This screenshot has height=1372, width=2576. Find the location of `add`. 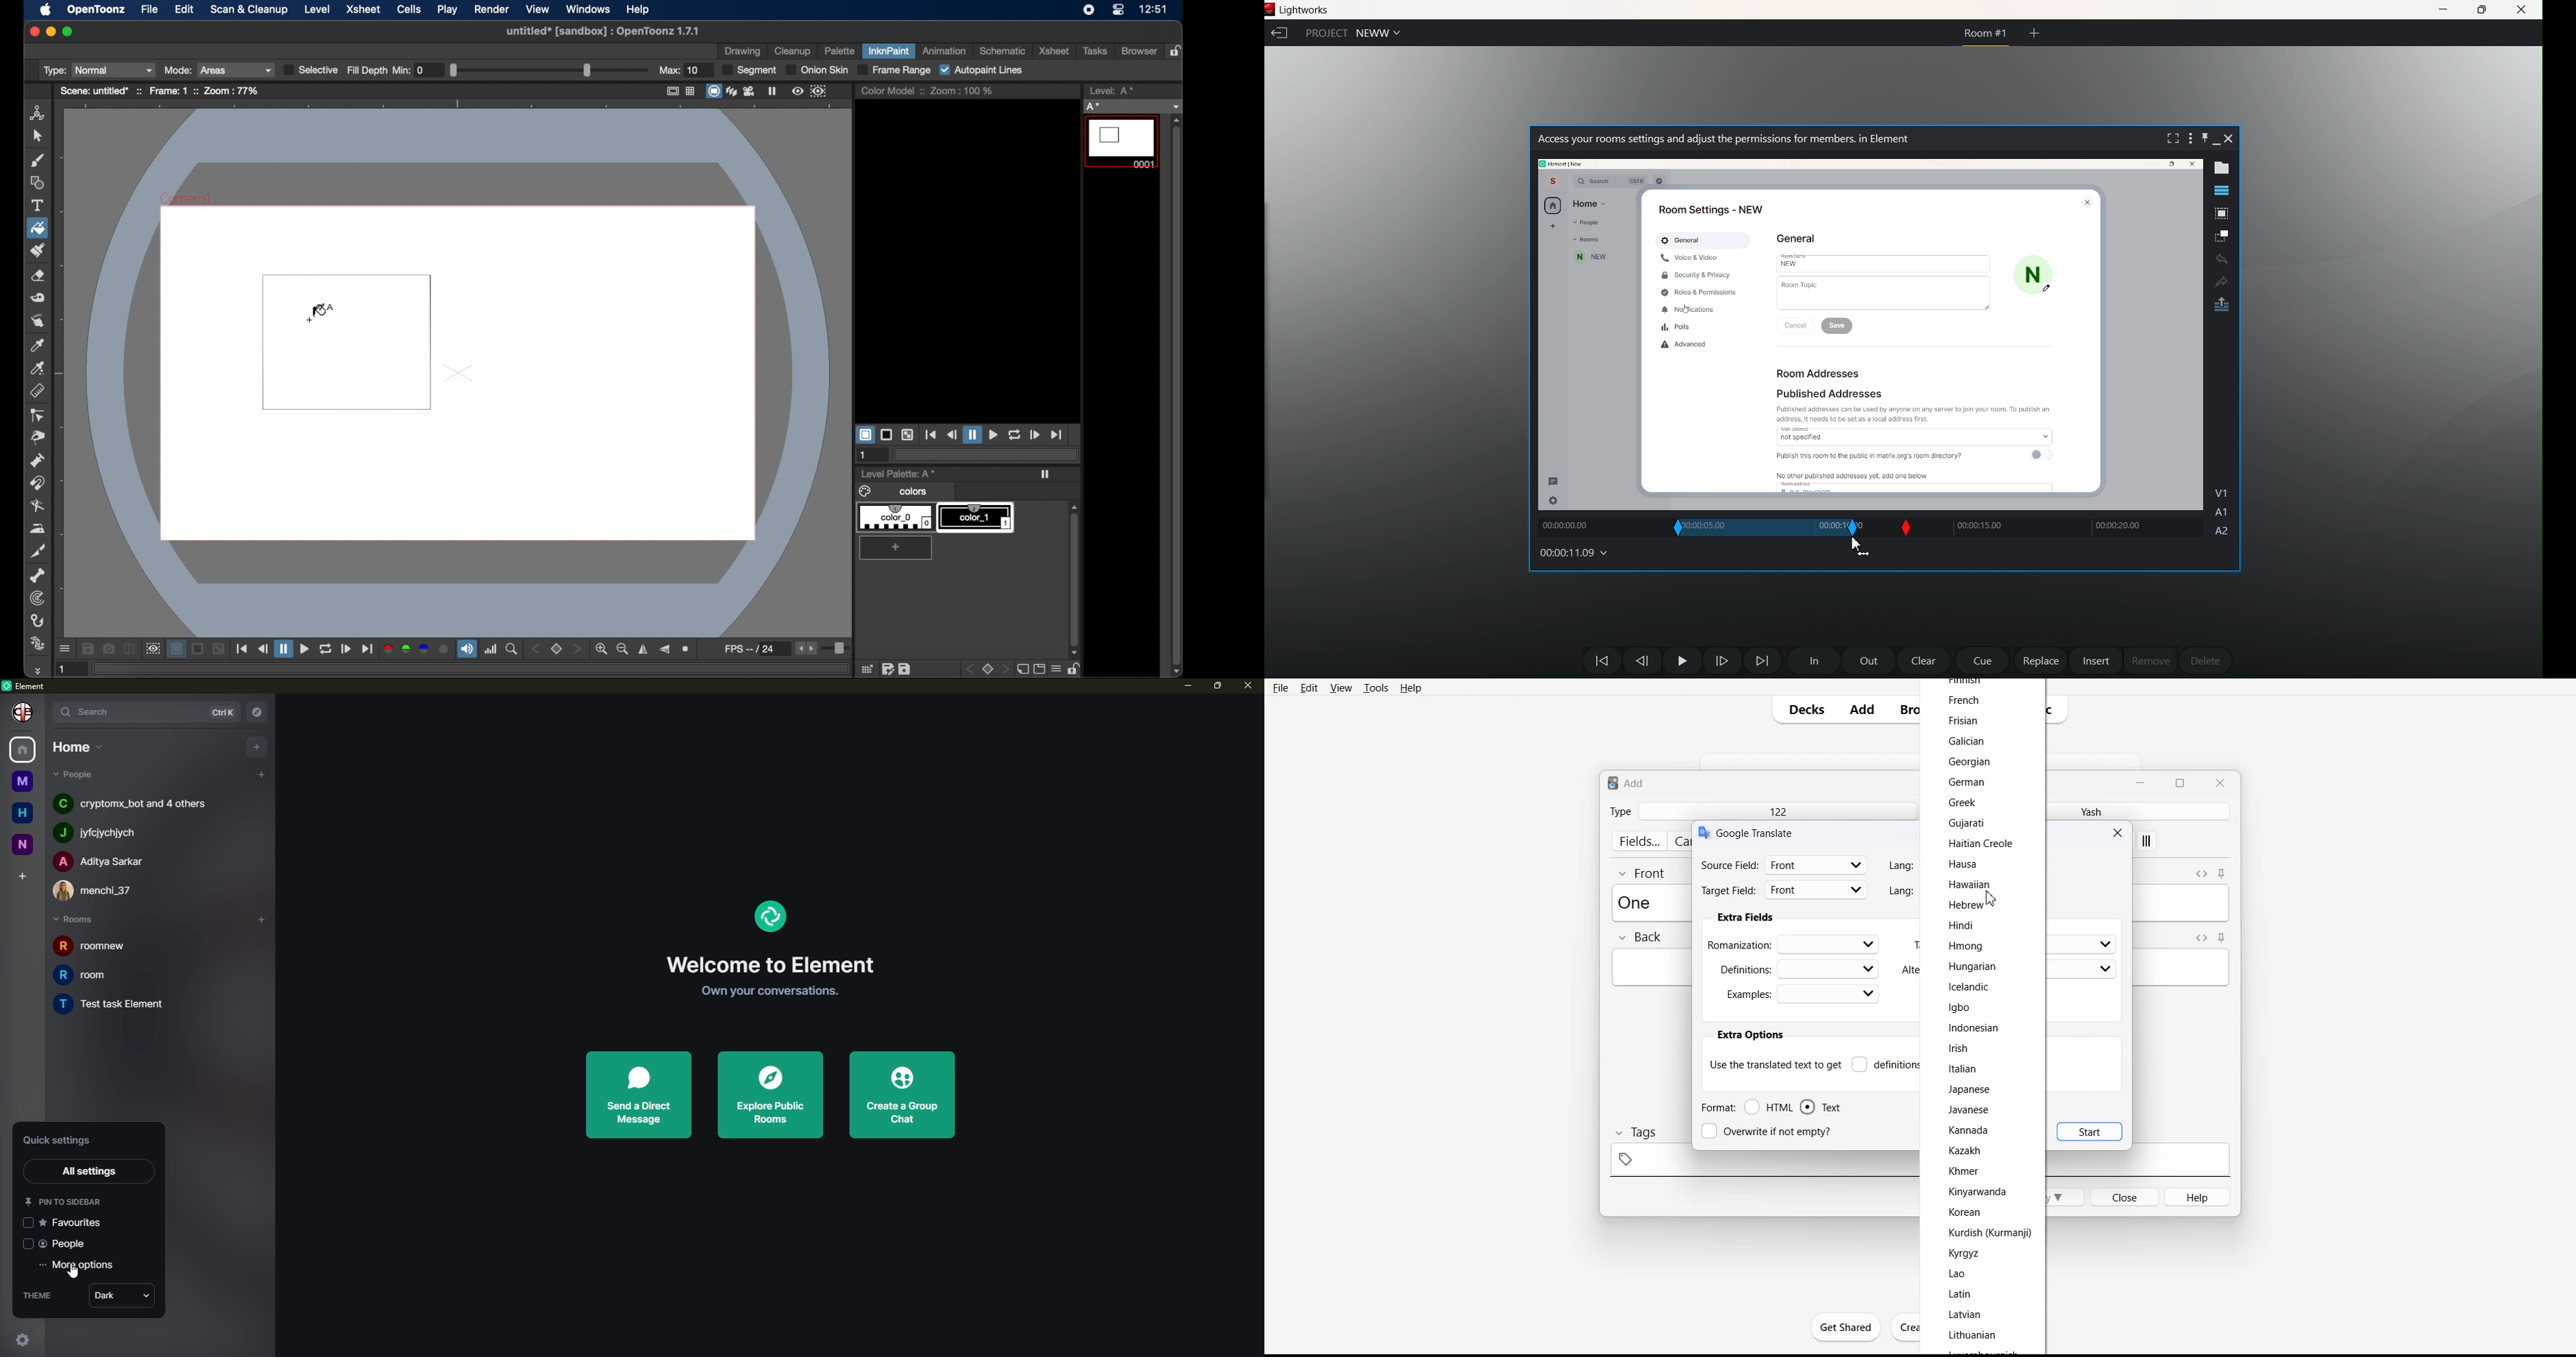

add is located at coordinates (263, 918).